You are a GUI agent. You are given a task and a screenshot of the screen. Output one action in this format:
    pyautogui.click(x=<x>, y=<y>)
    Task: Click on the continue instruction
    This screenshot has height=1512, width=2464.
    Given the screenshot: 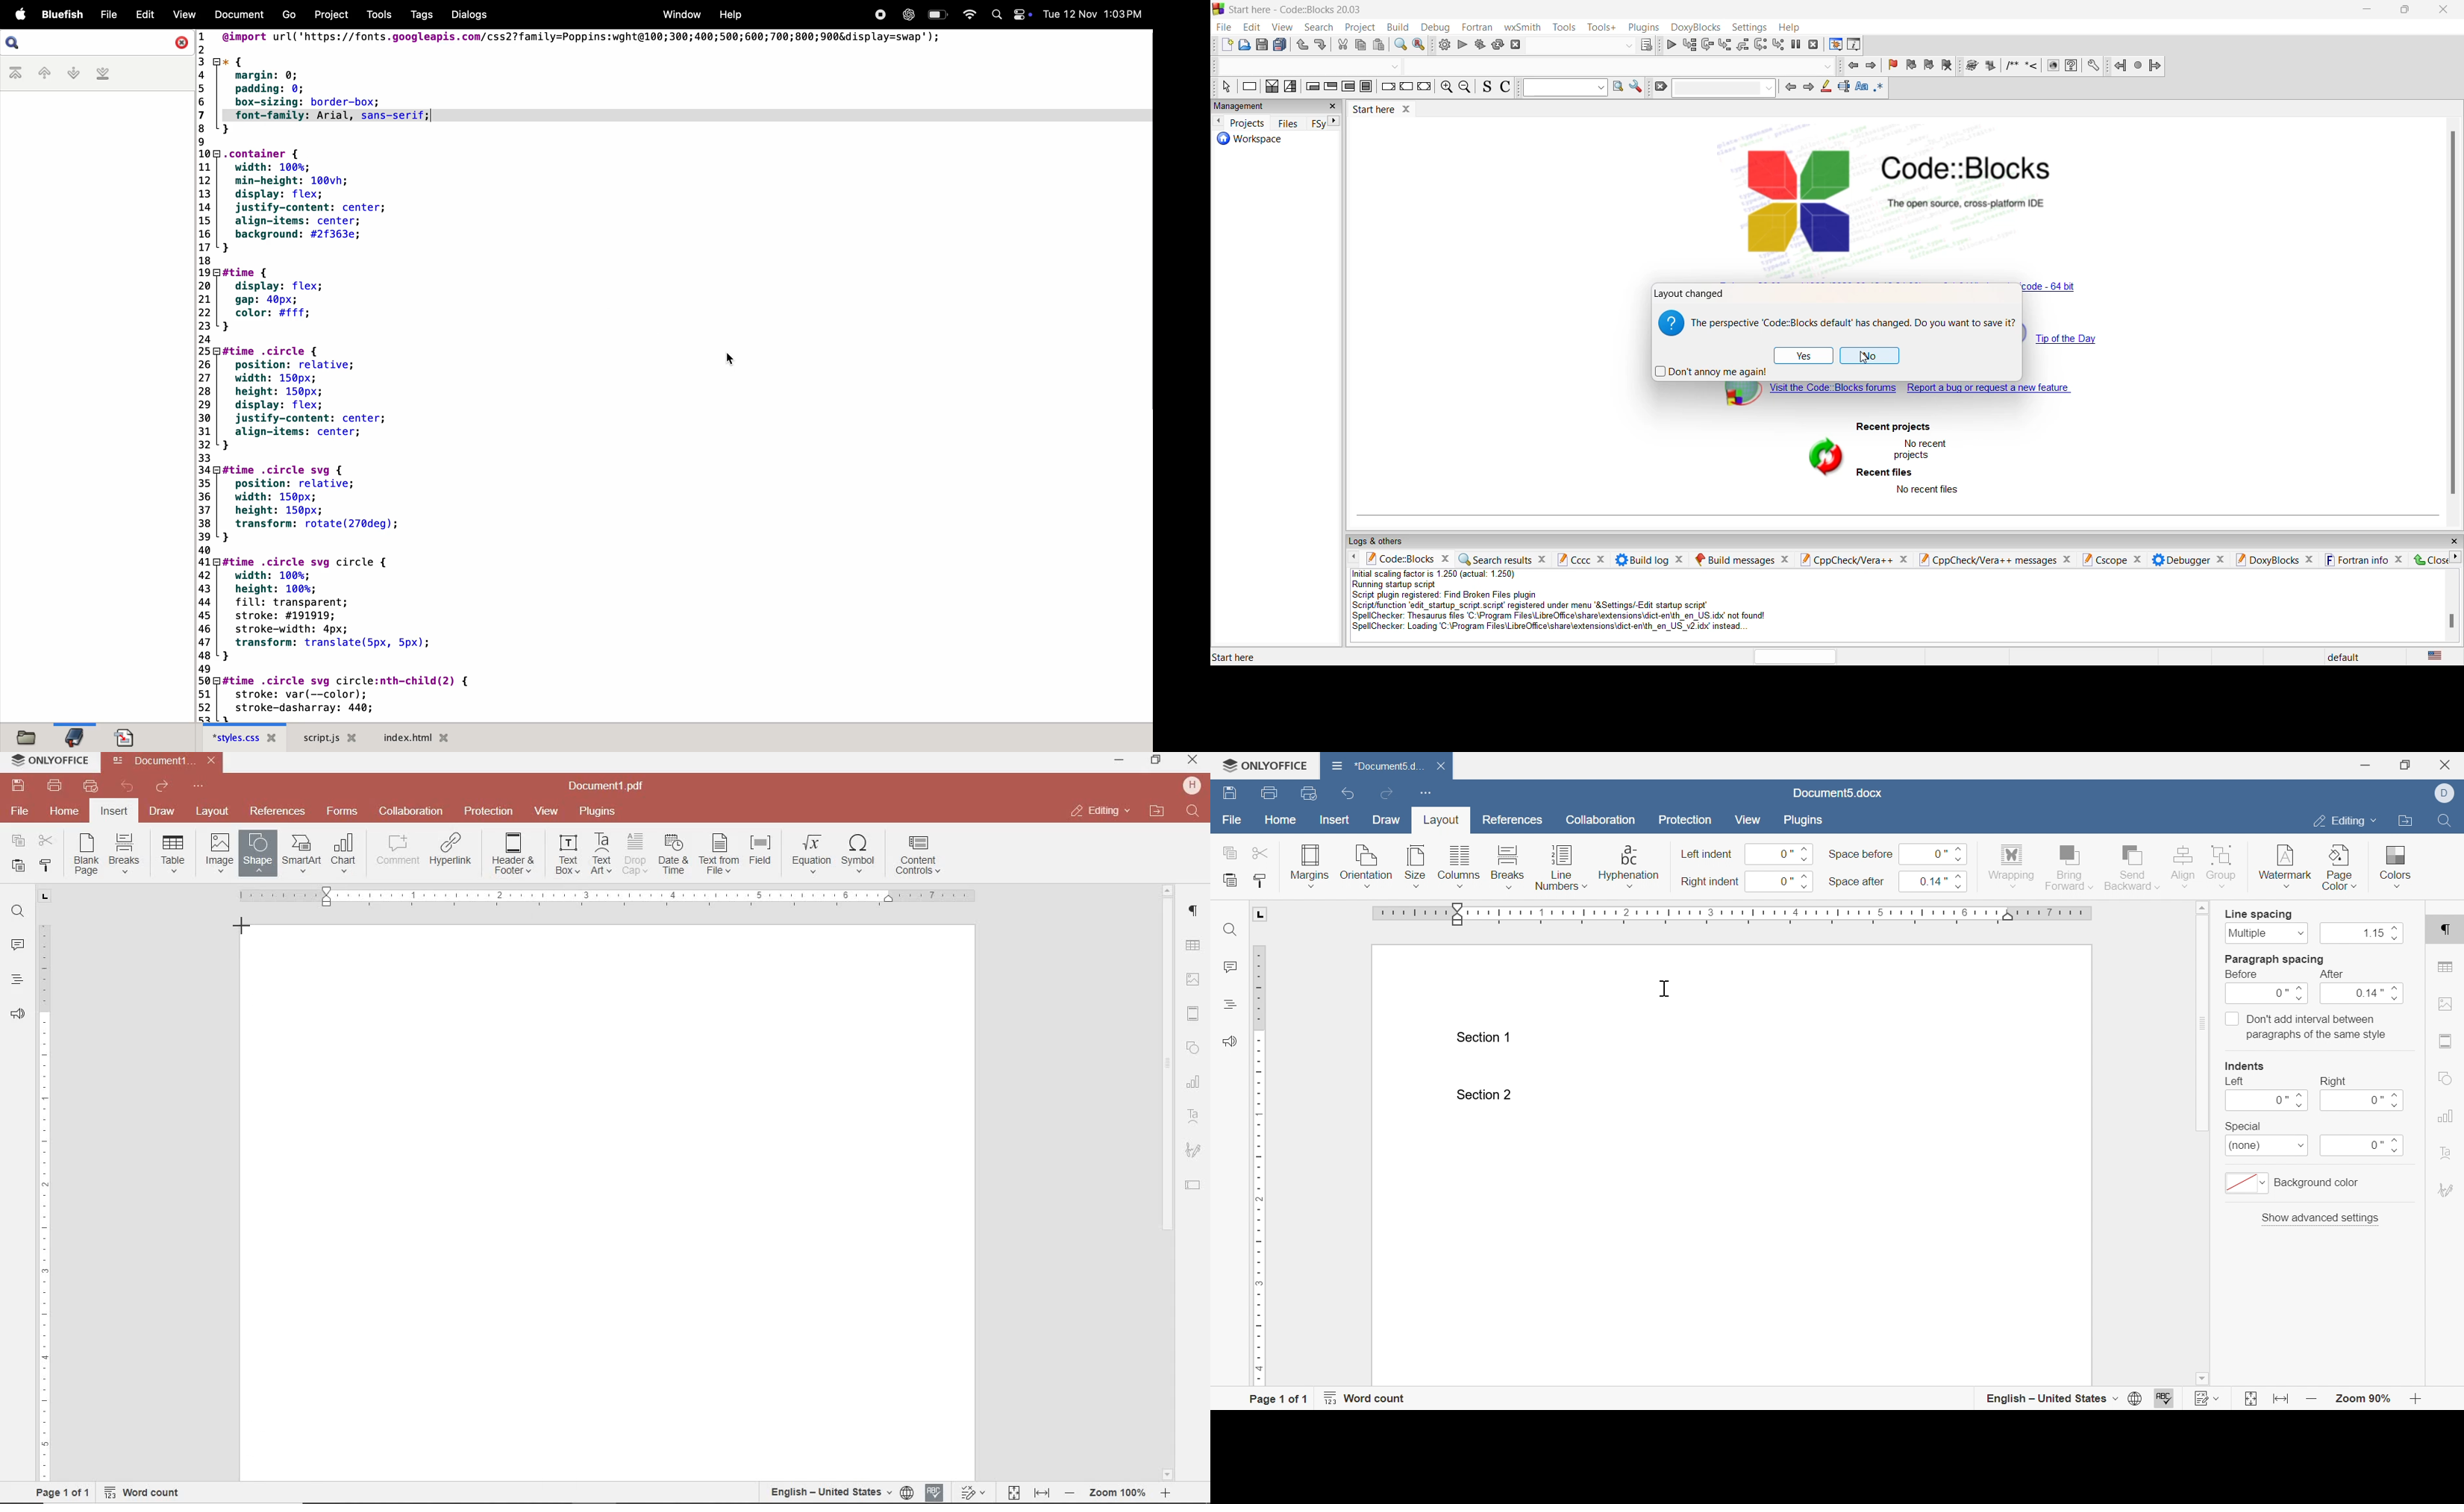 What is the action you would take?
    pyautogui.click(x=1407, y=86)
    